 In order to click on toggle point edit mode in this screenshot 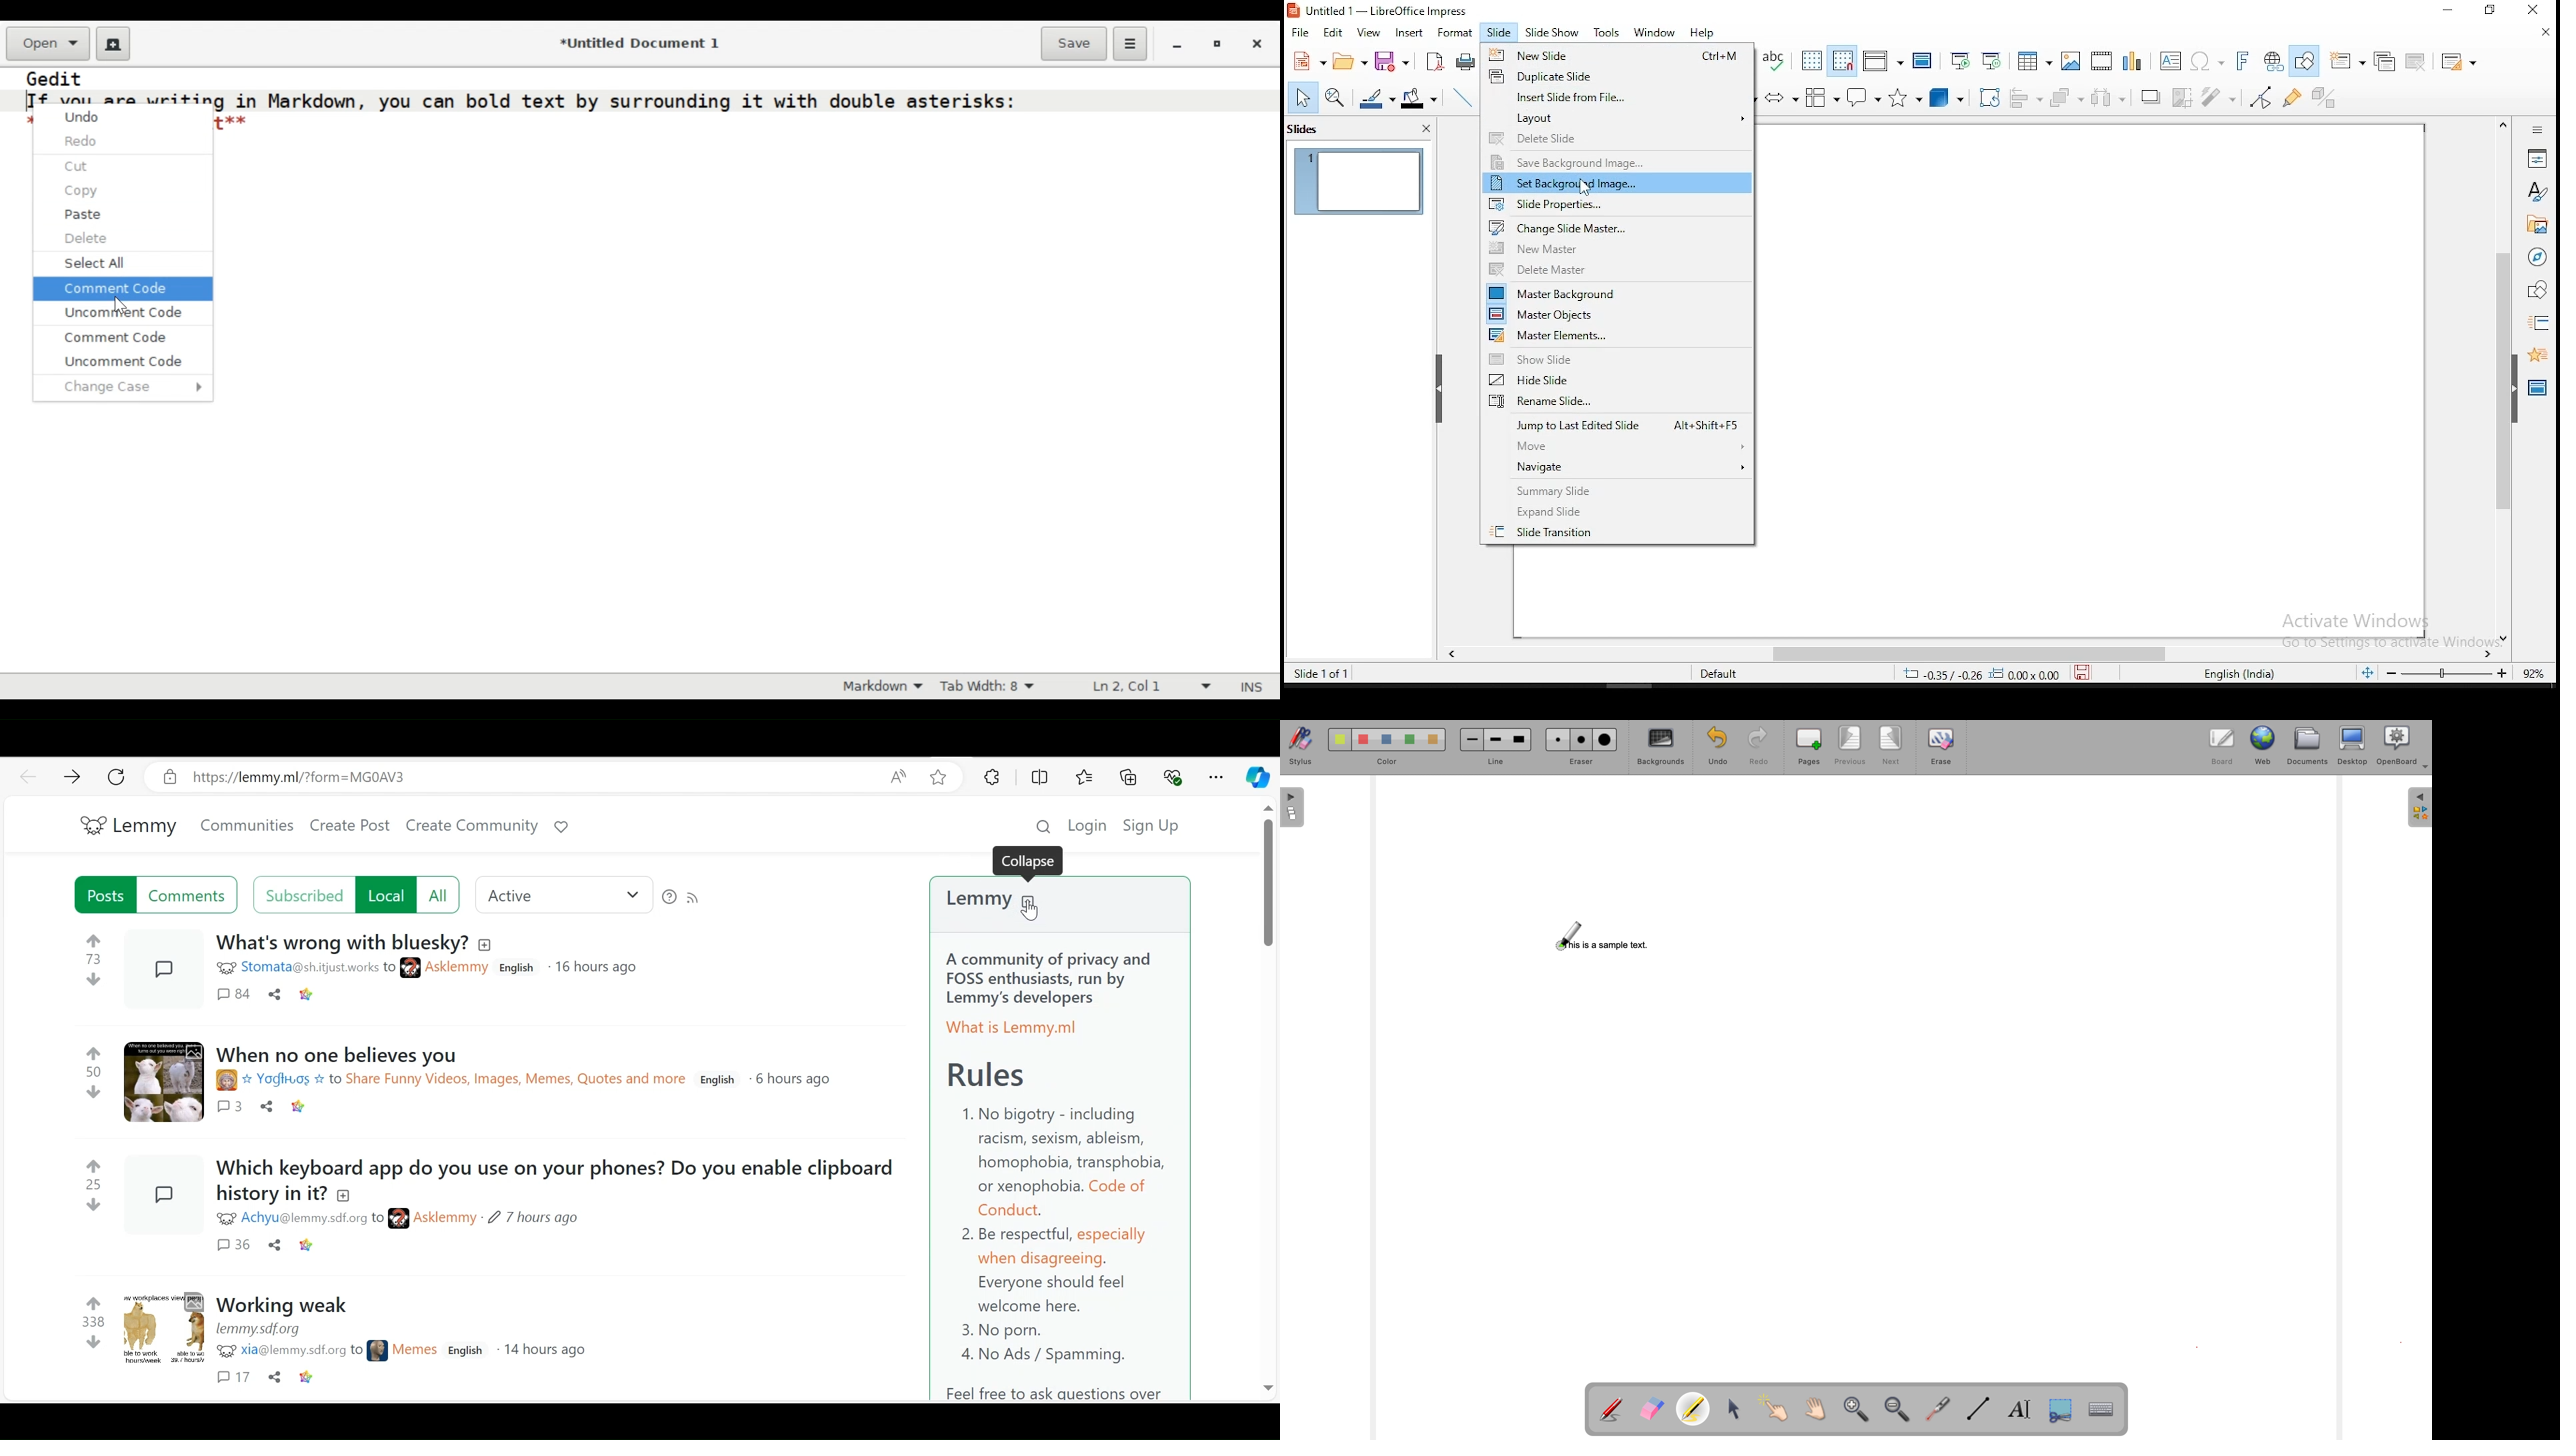, I will do `click(2262, 96)`.